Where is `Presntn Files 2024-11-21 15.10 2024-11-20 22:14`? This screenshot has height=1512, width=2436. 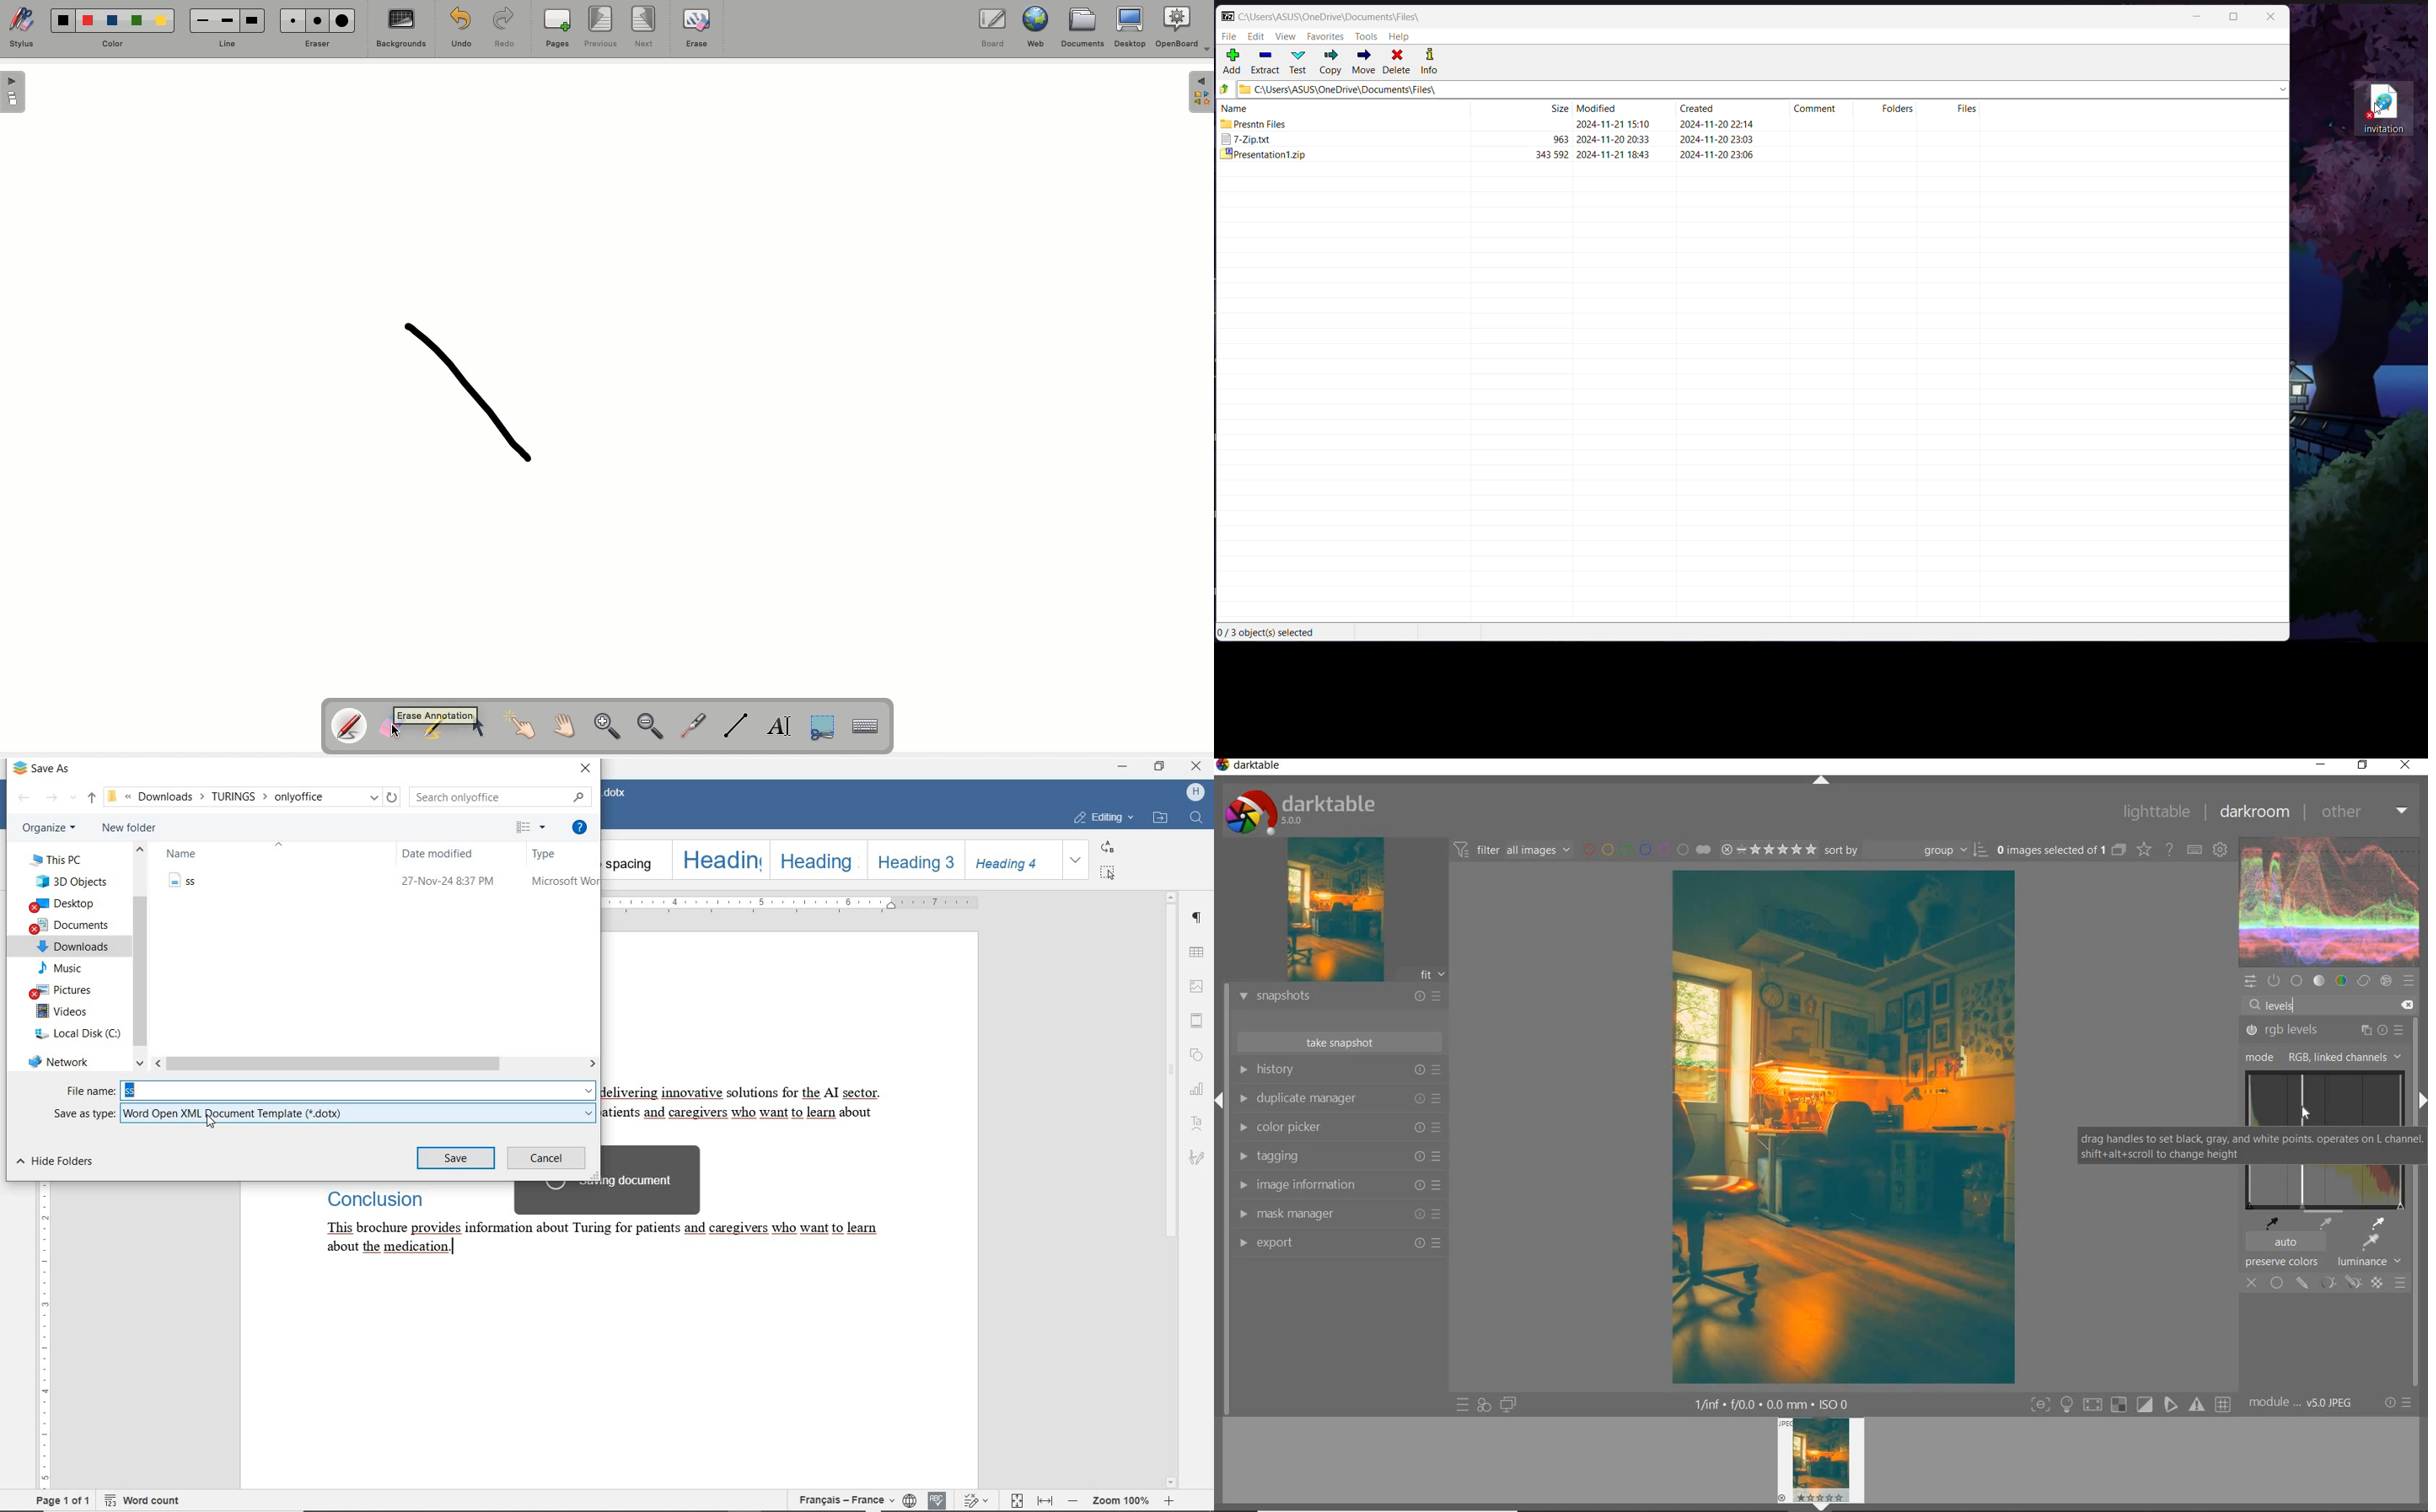
Presntn Files 2024-11-21 15.10 2024-11-20 22:14 is located at coordinates (1485, 124).